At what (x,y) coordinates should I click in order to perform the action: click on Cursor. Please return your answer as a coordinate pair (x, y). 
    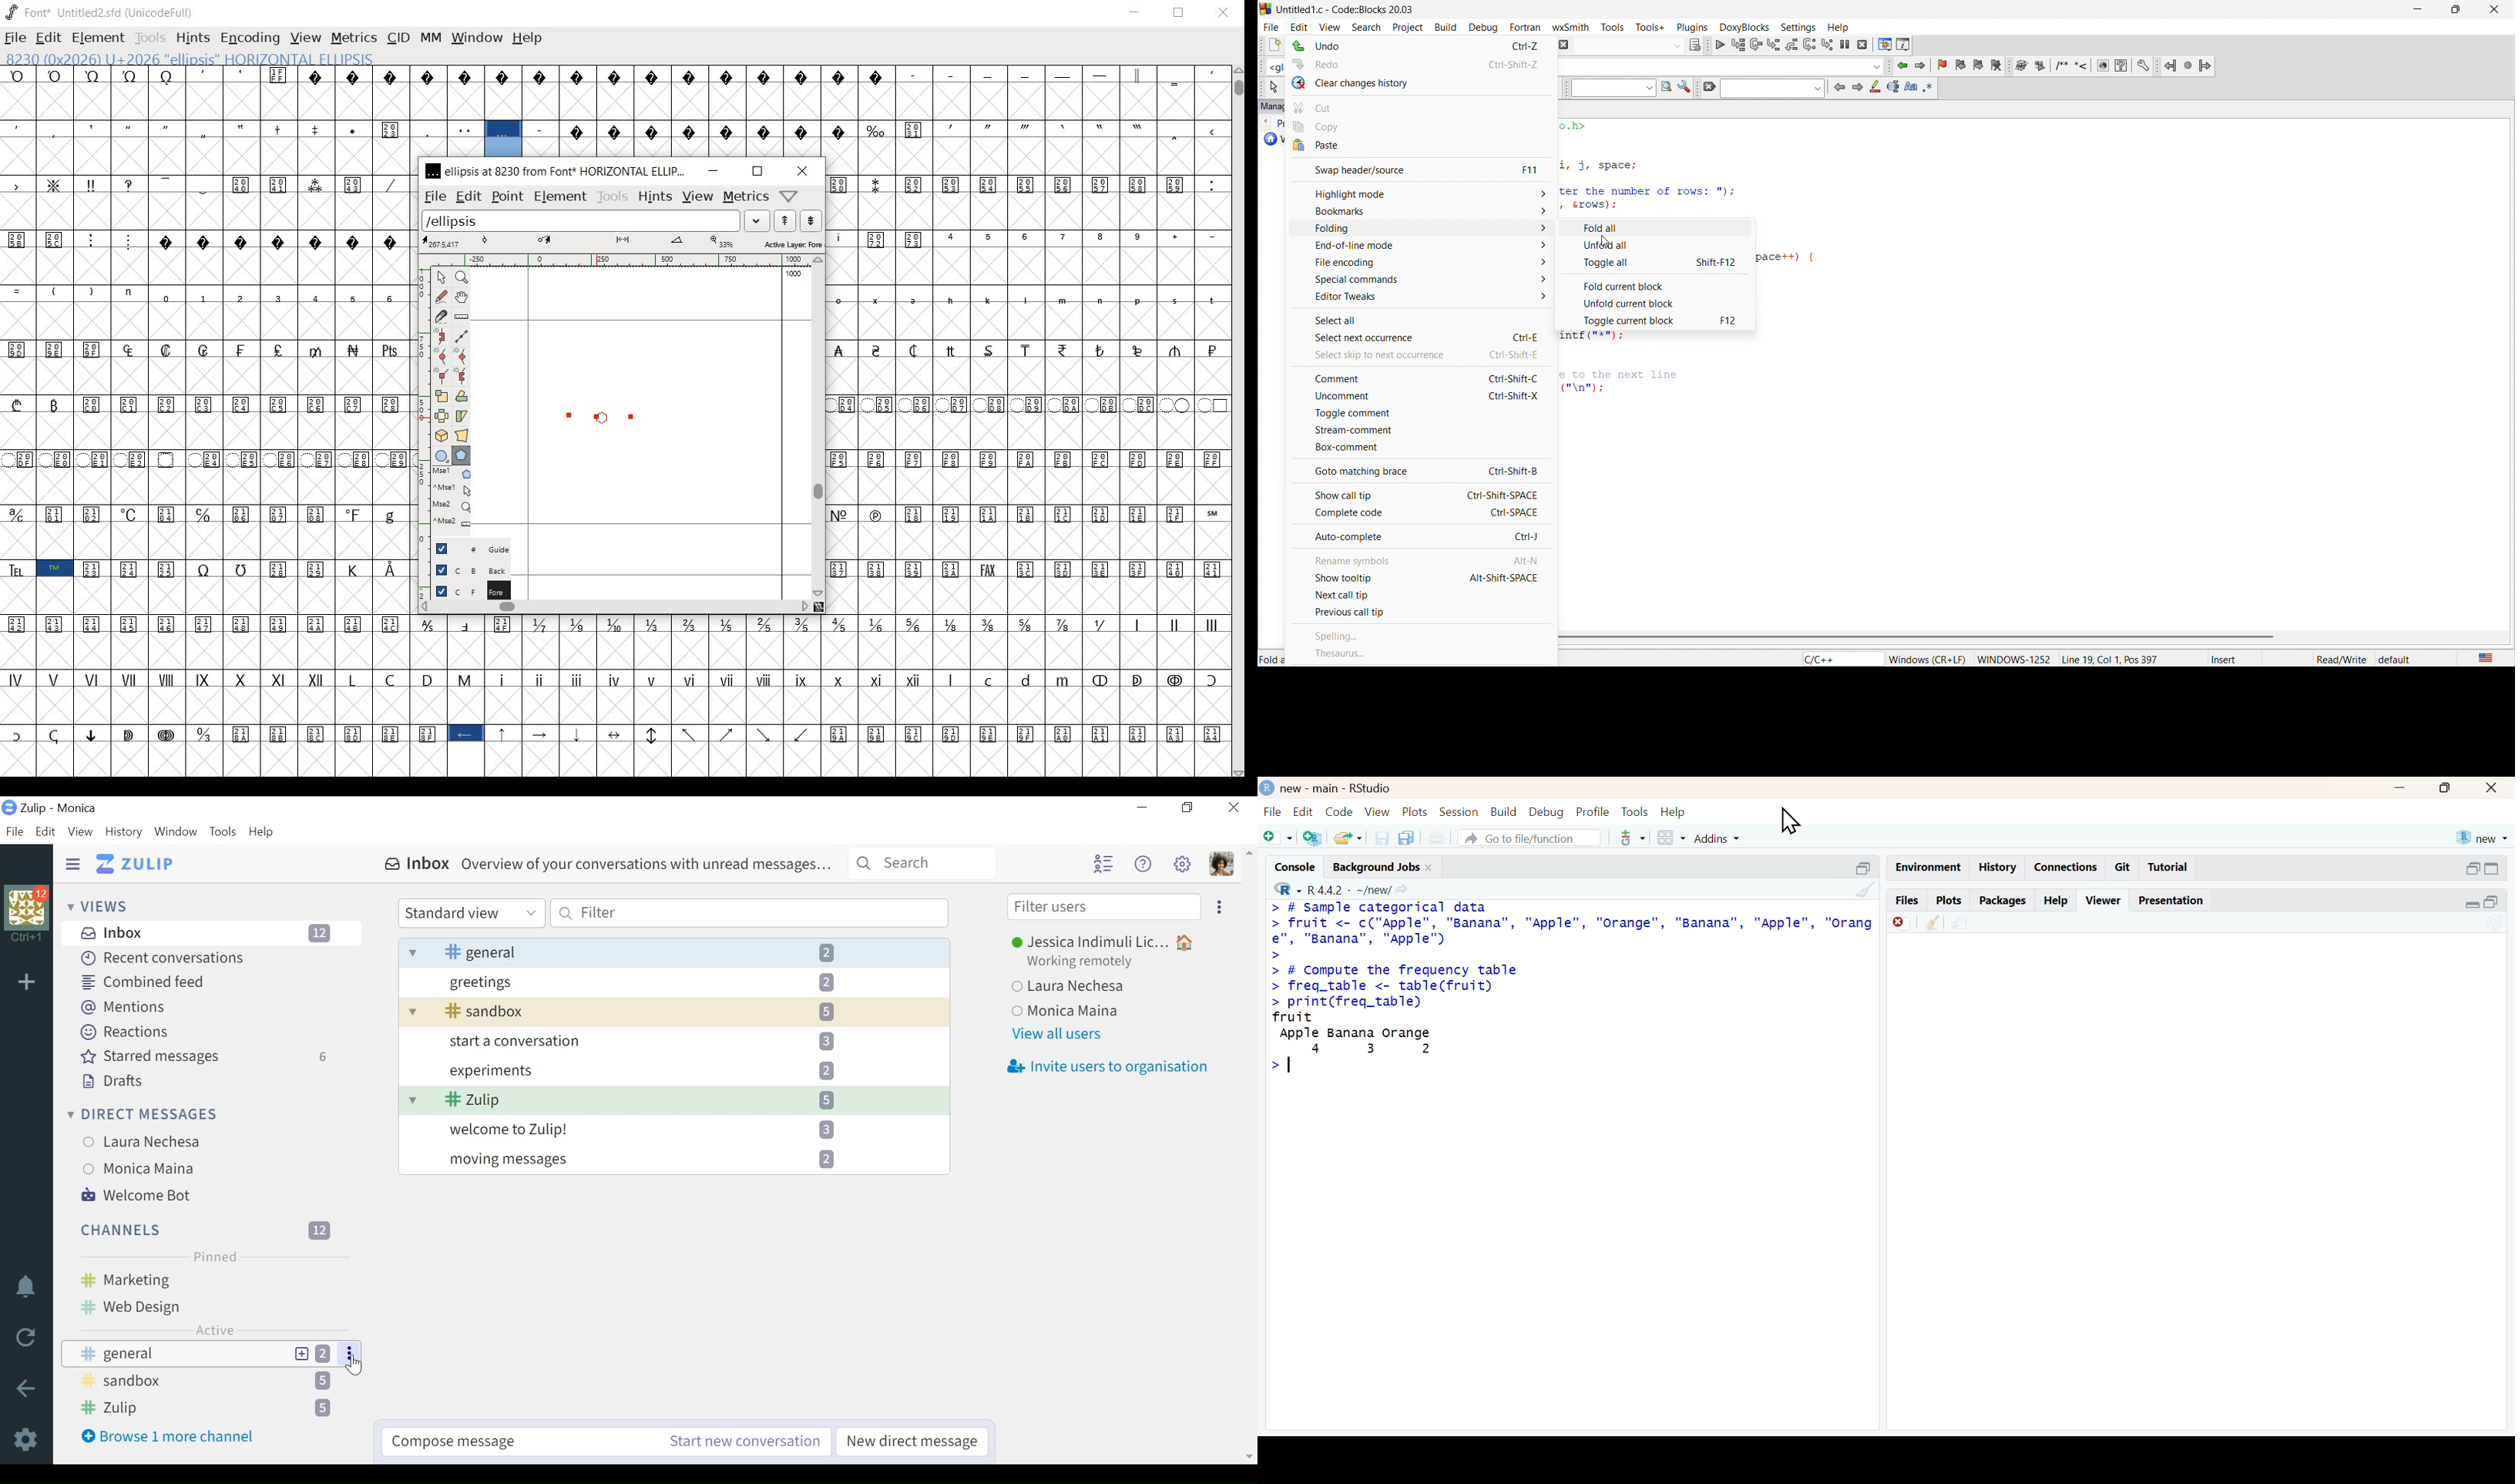
    Looking at the image, I should click on (355, 1365).